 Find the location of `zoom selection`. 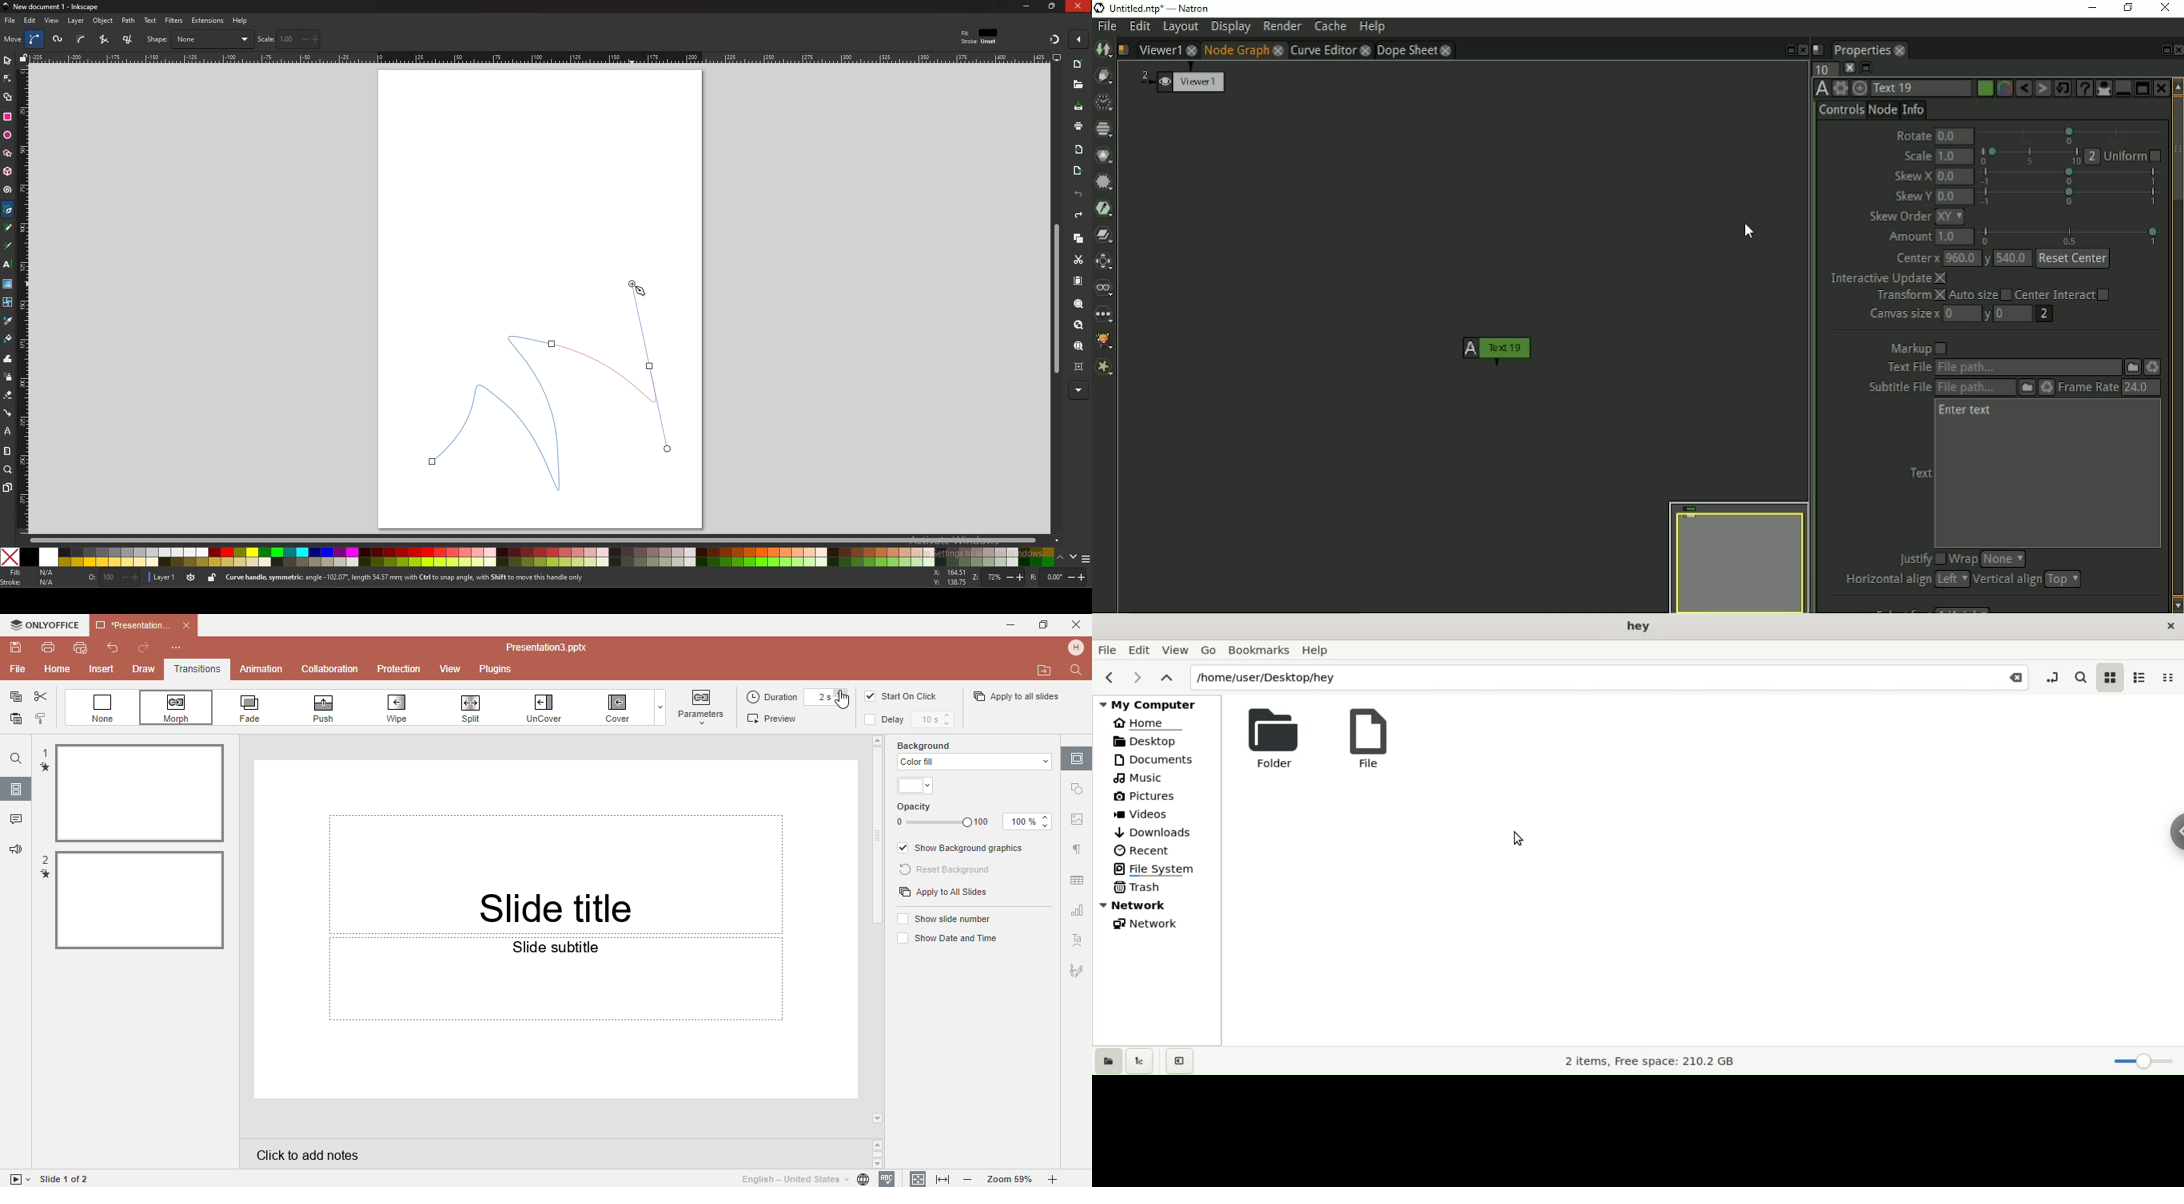

zoom selection is located at coordinates (1079, 305).